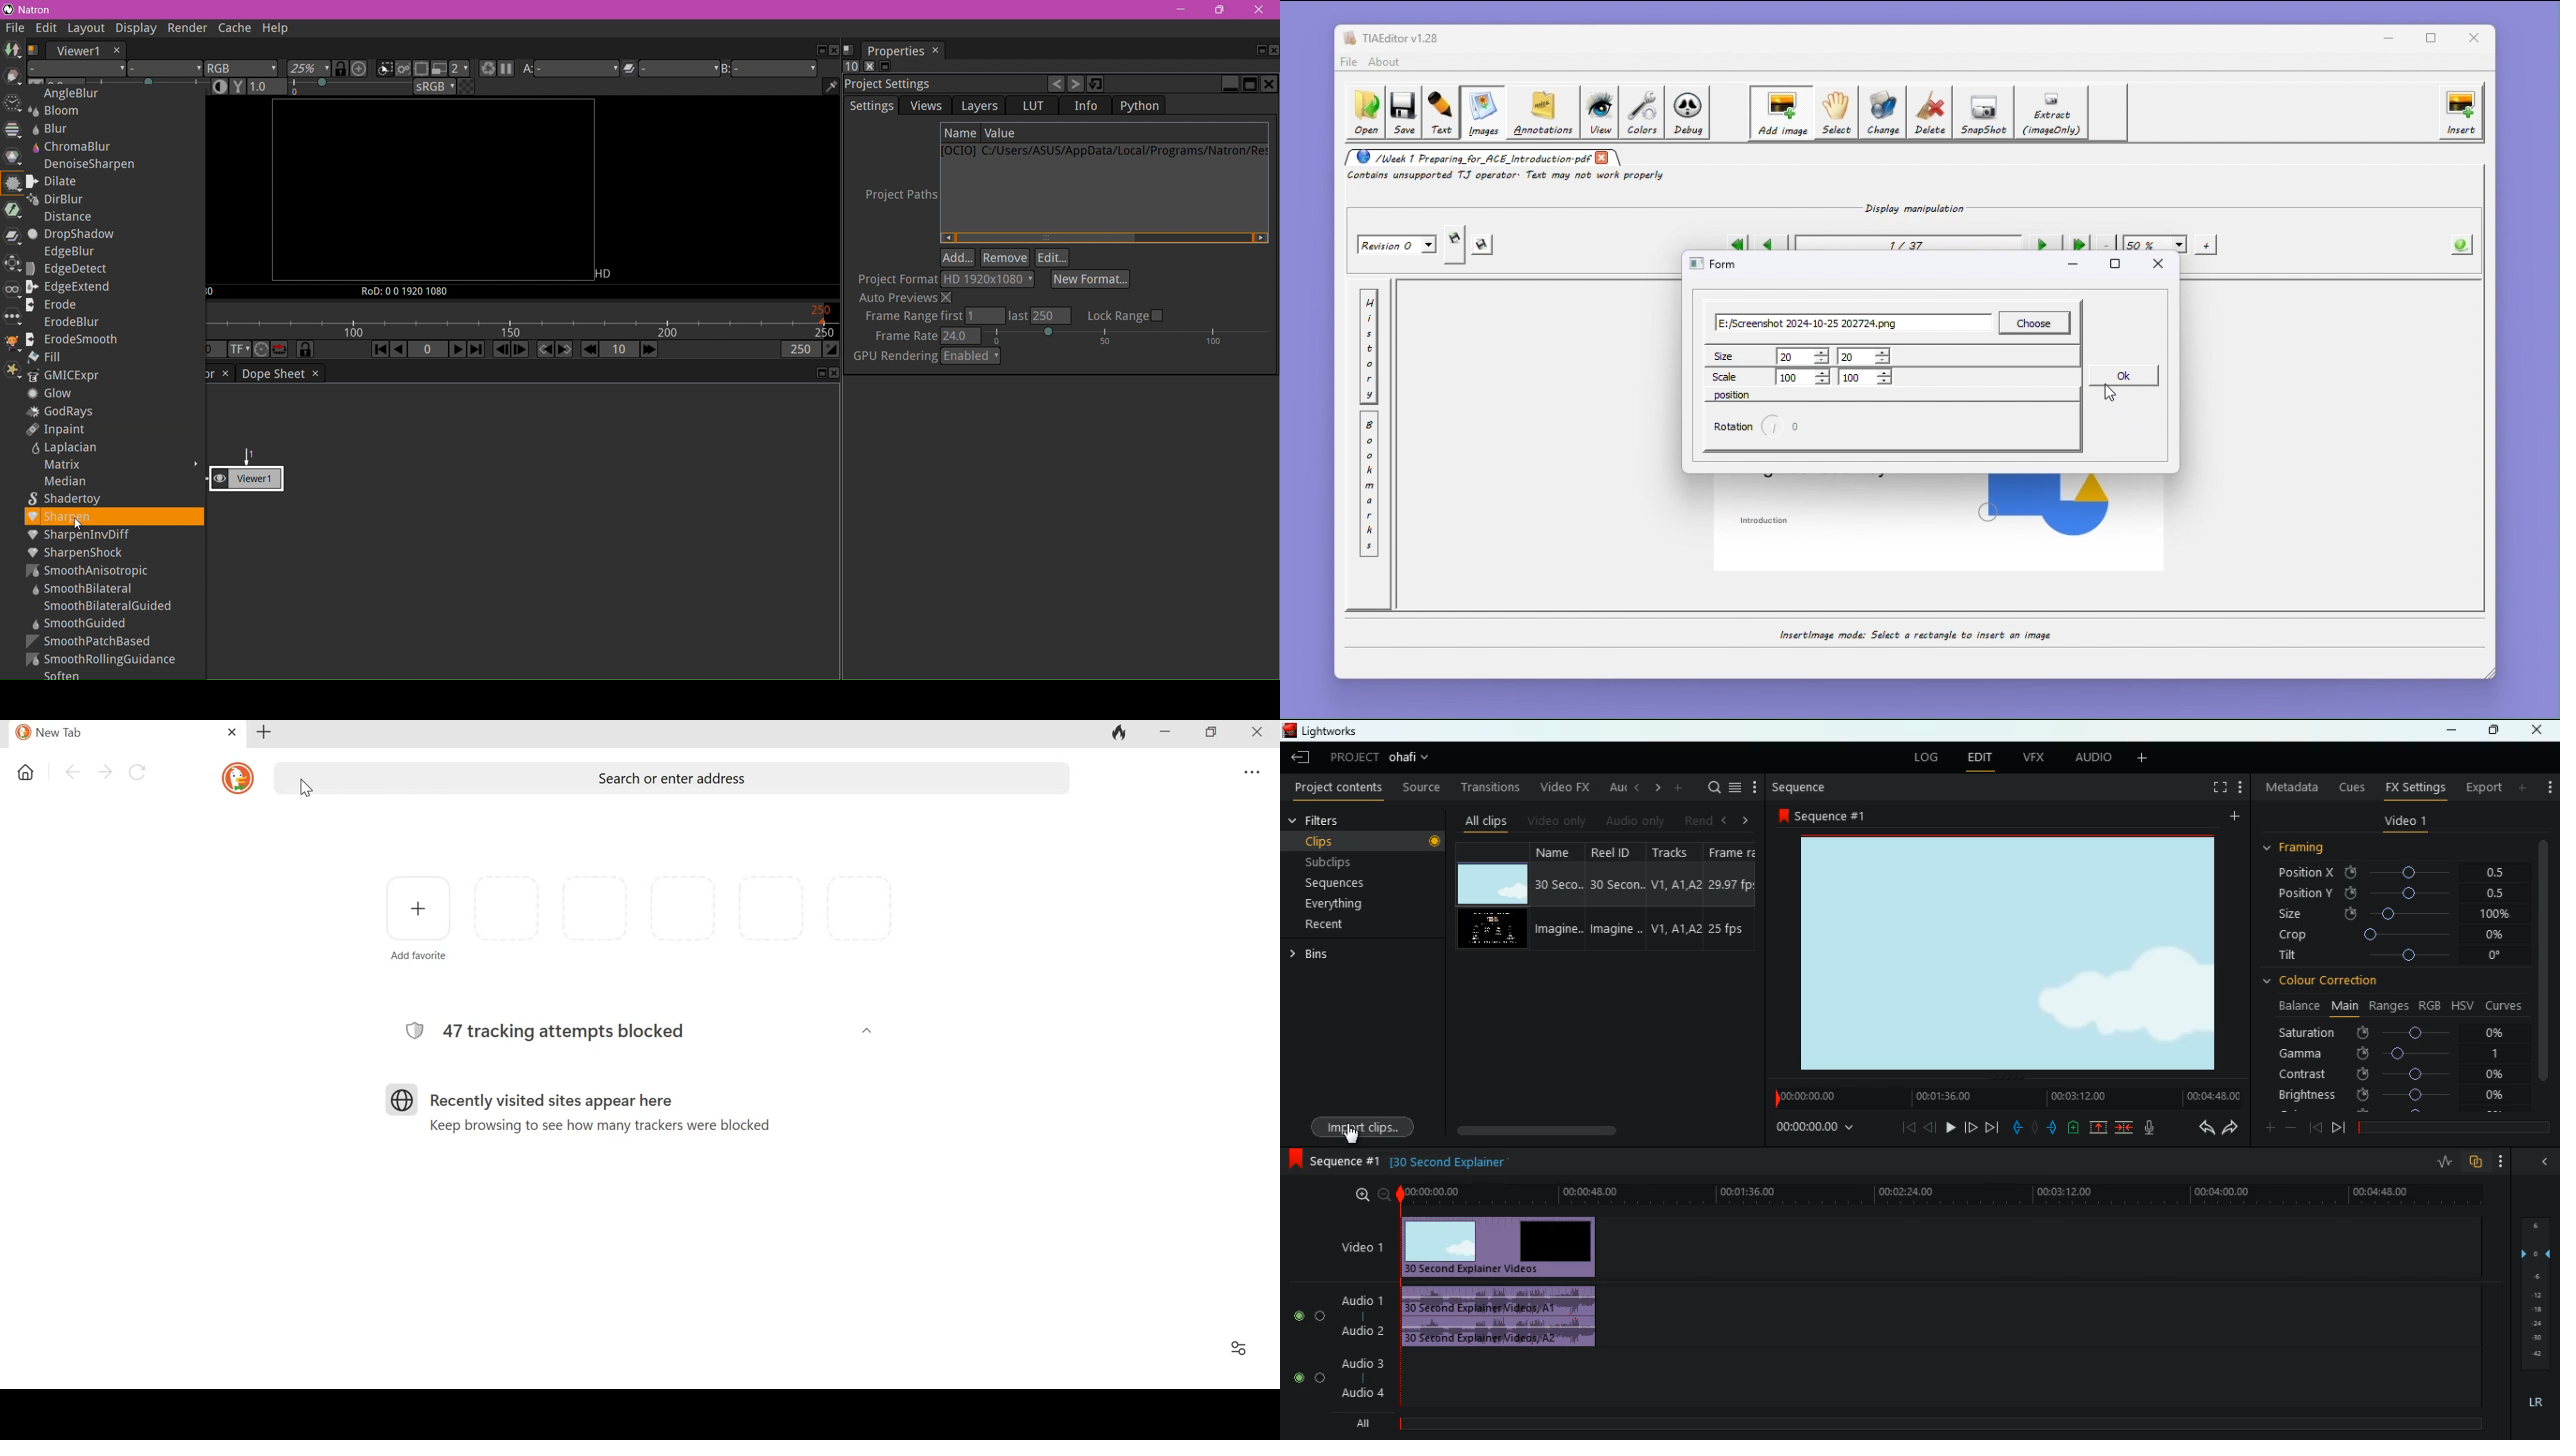  What do you see at coordinates (256, 472) in the screenshot?
I see `Viewer 1` at bounding box center [256, 472].